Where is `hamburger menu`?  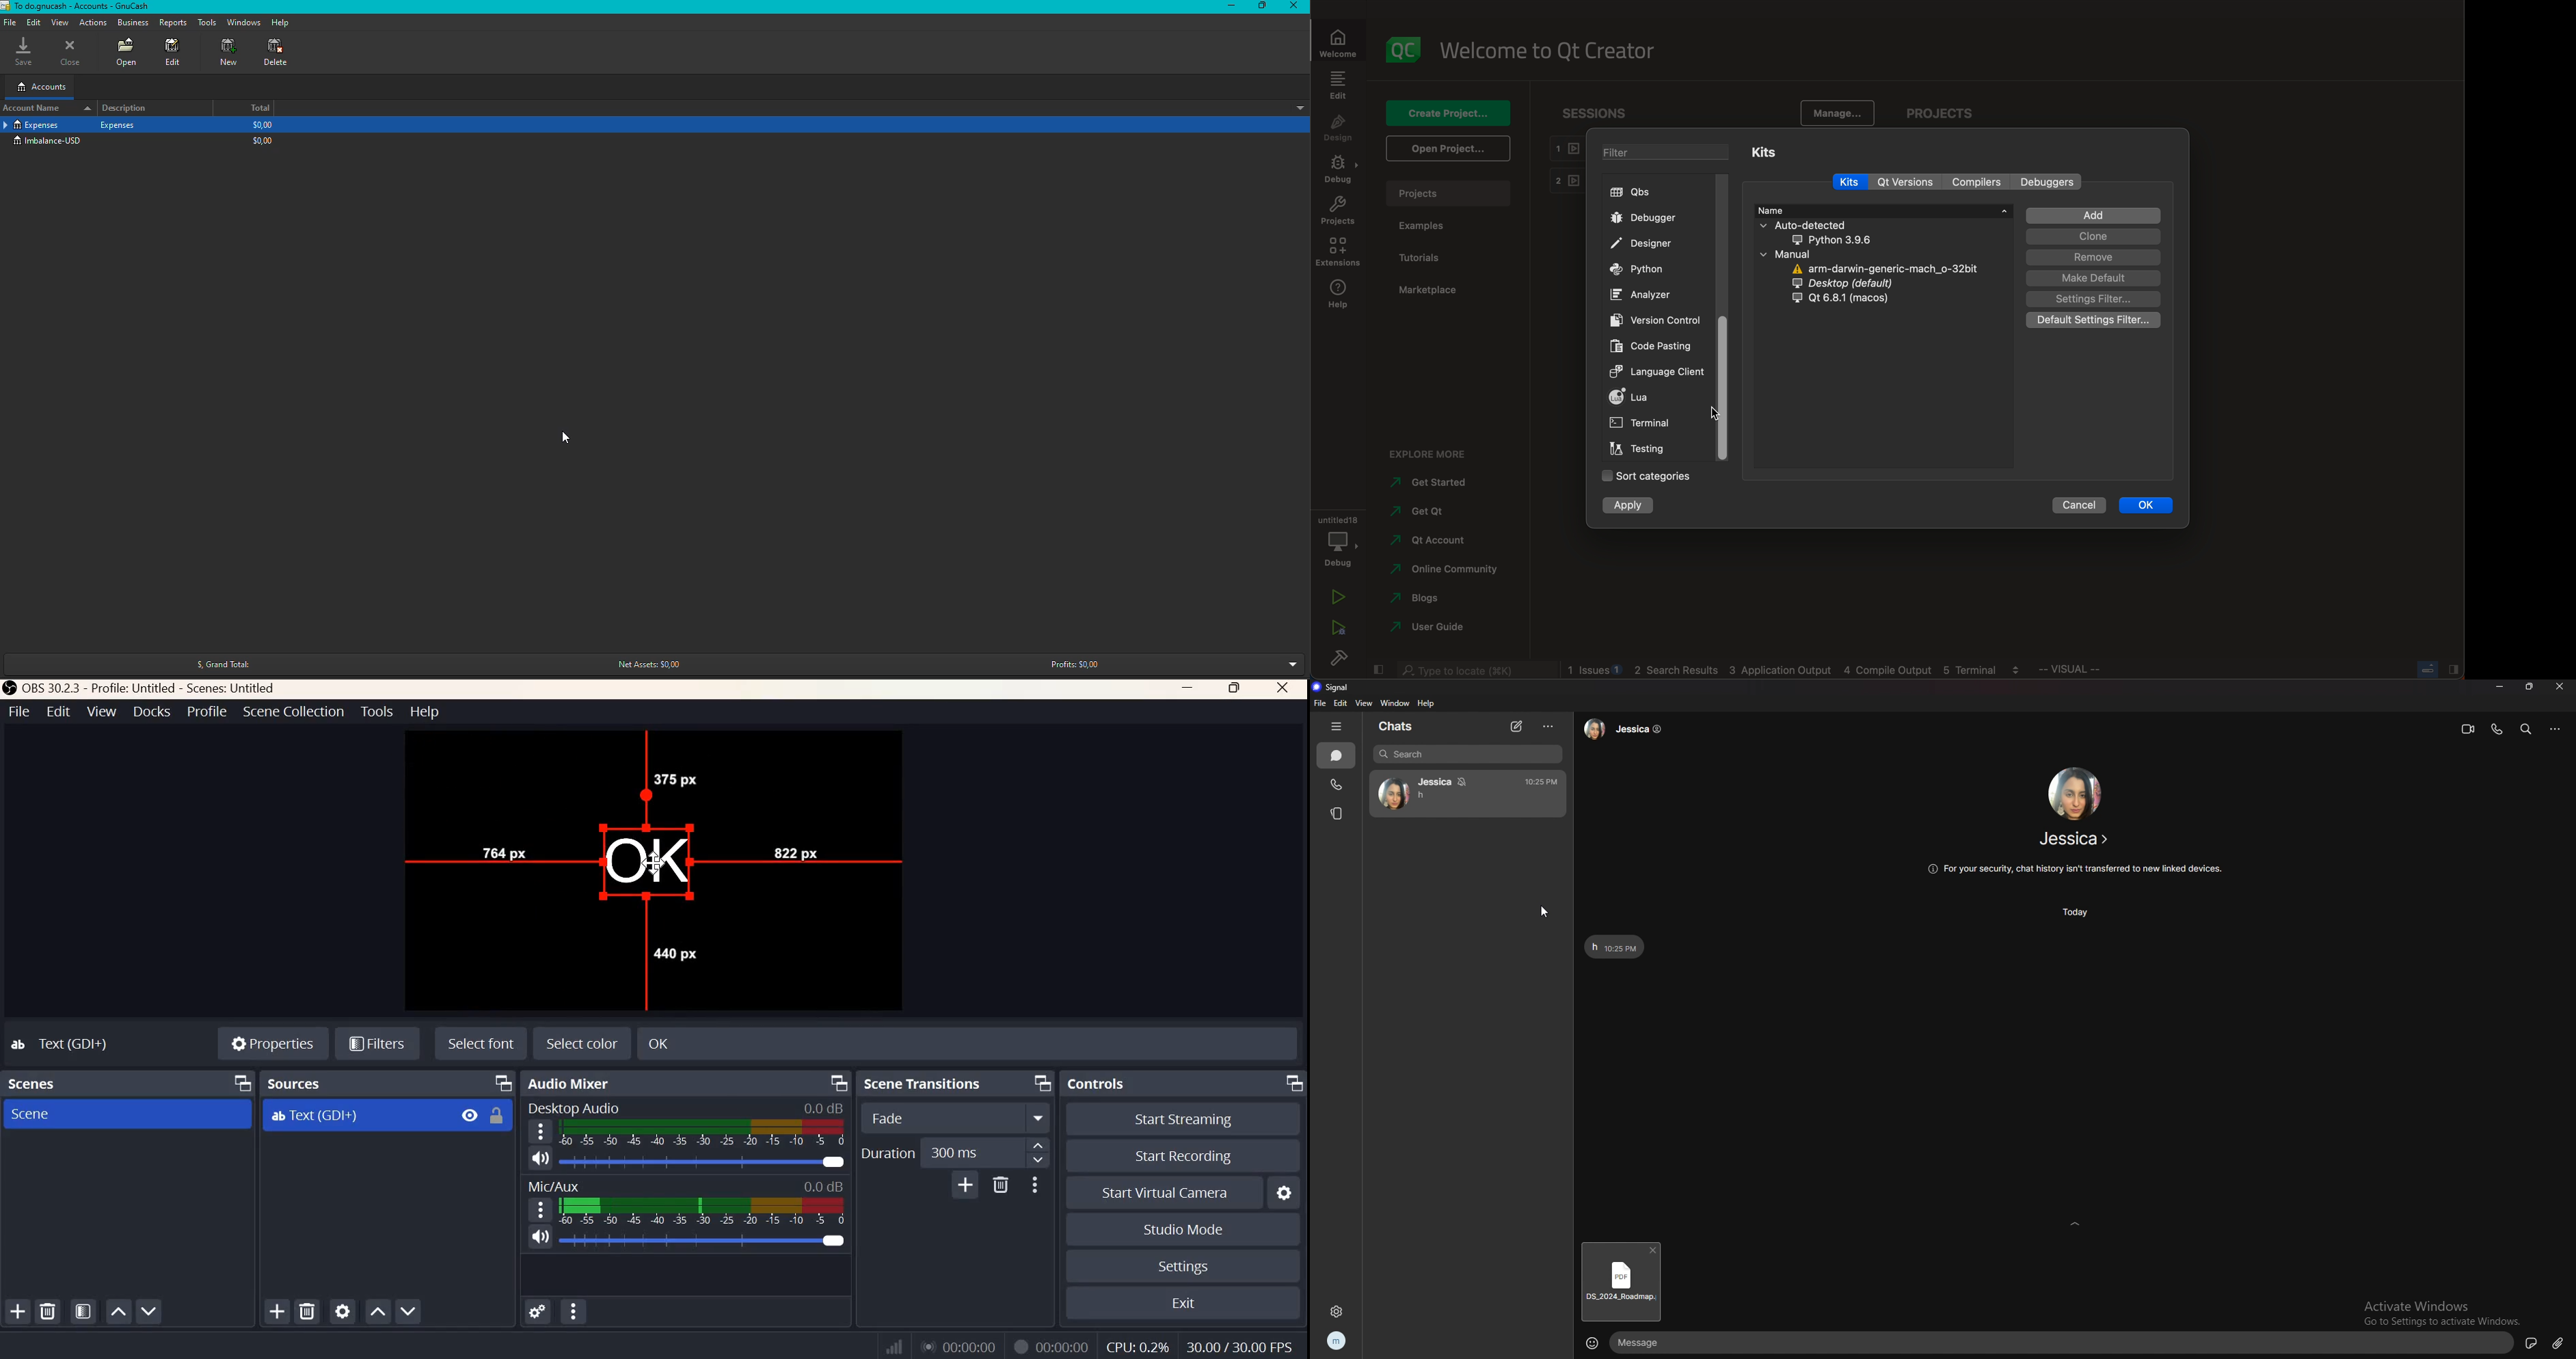 hamburger menu is located at coordinates (538, 1132).